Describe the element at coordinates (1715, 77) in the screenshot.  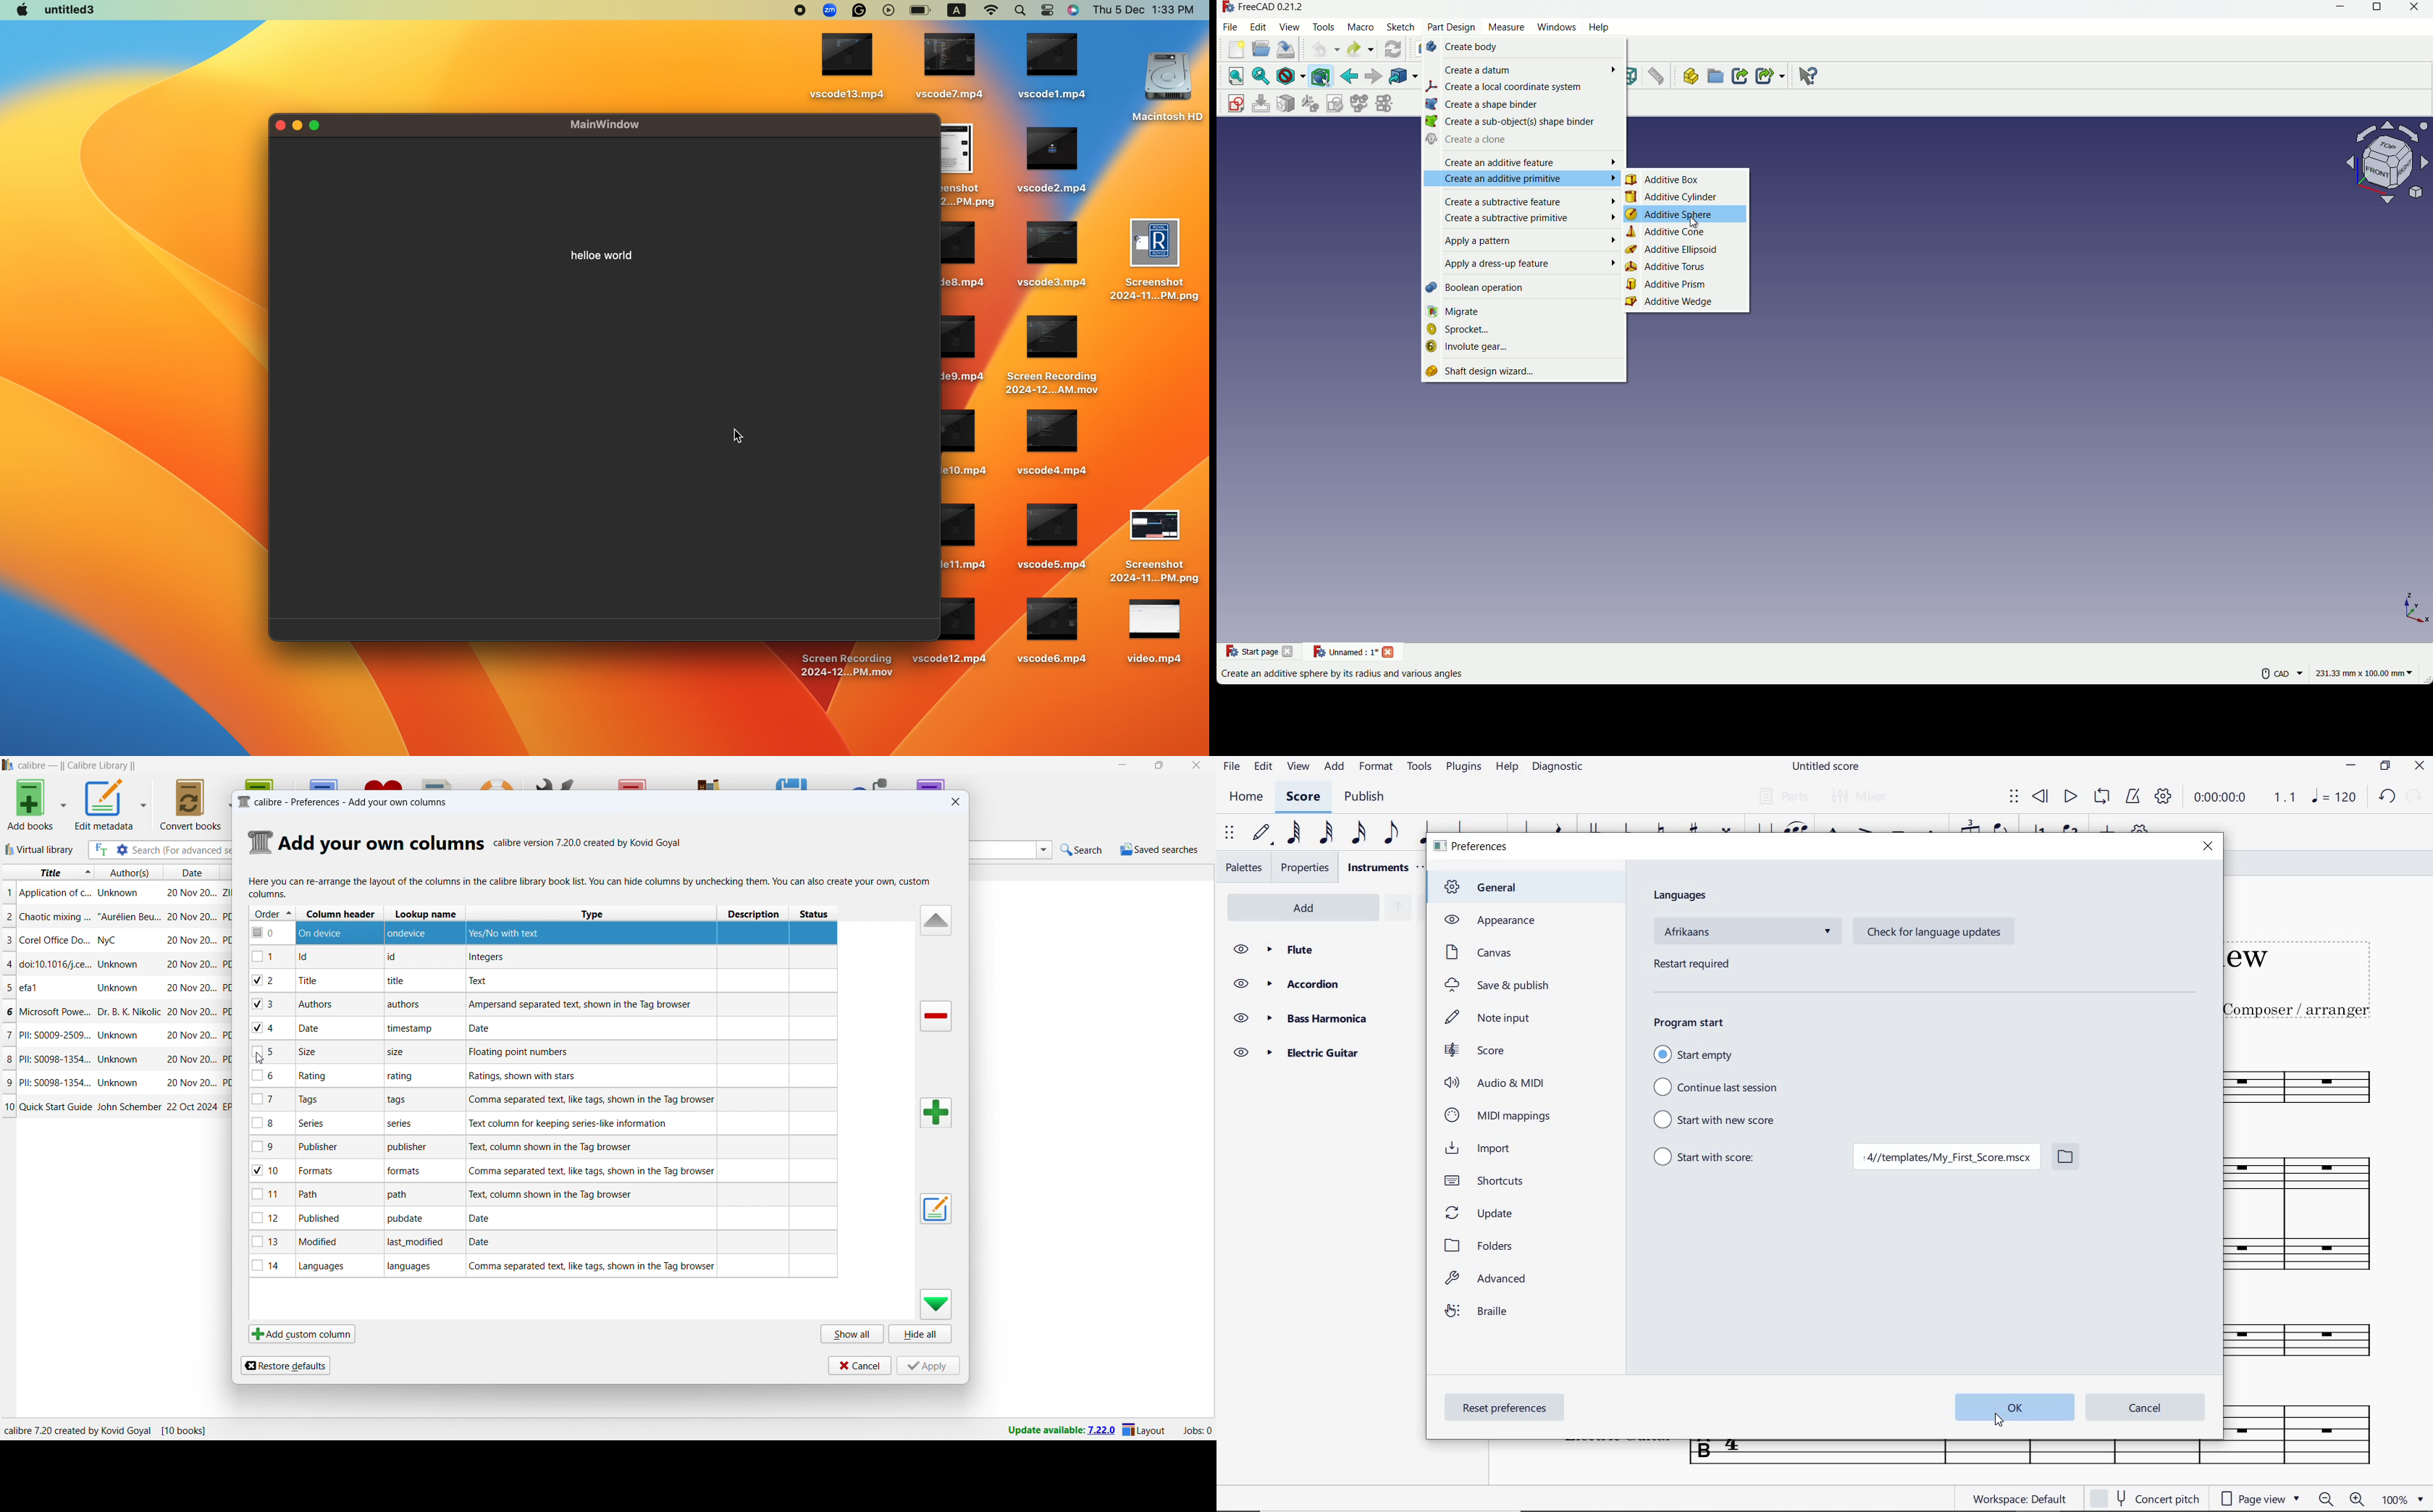
I see `create group` at that location.